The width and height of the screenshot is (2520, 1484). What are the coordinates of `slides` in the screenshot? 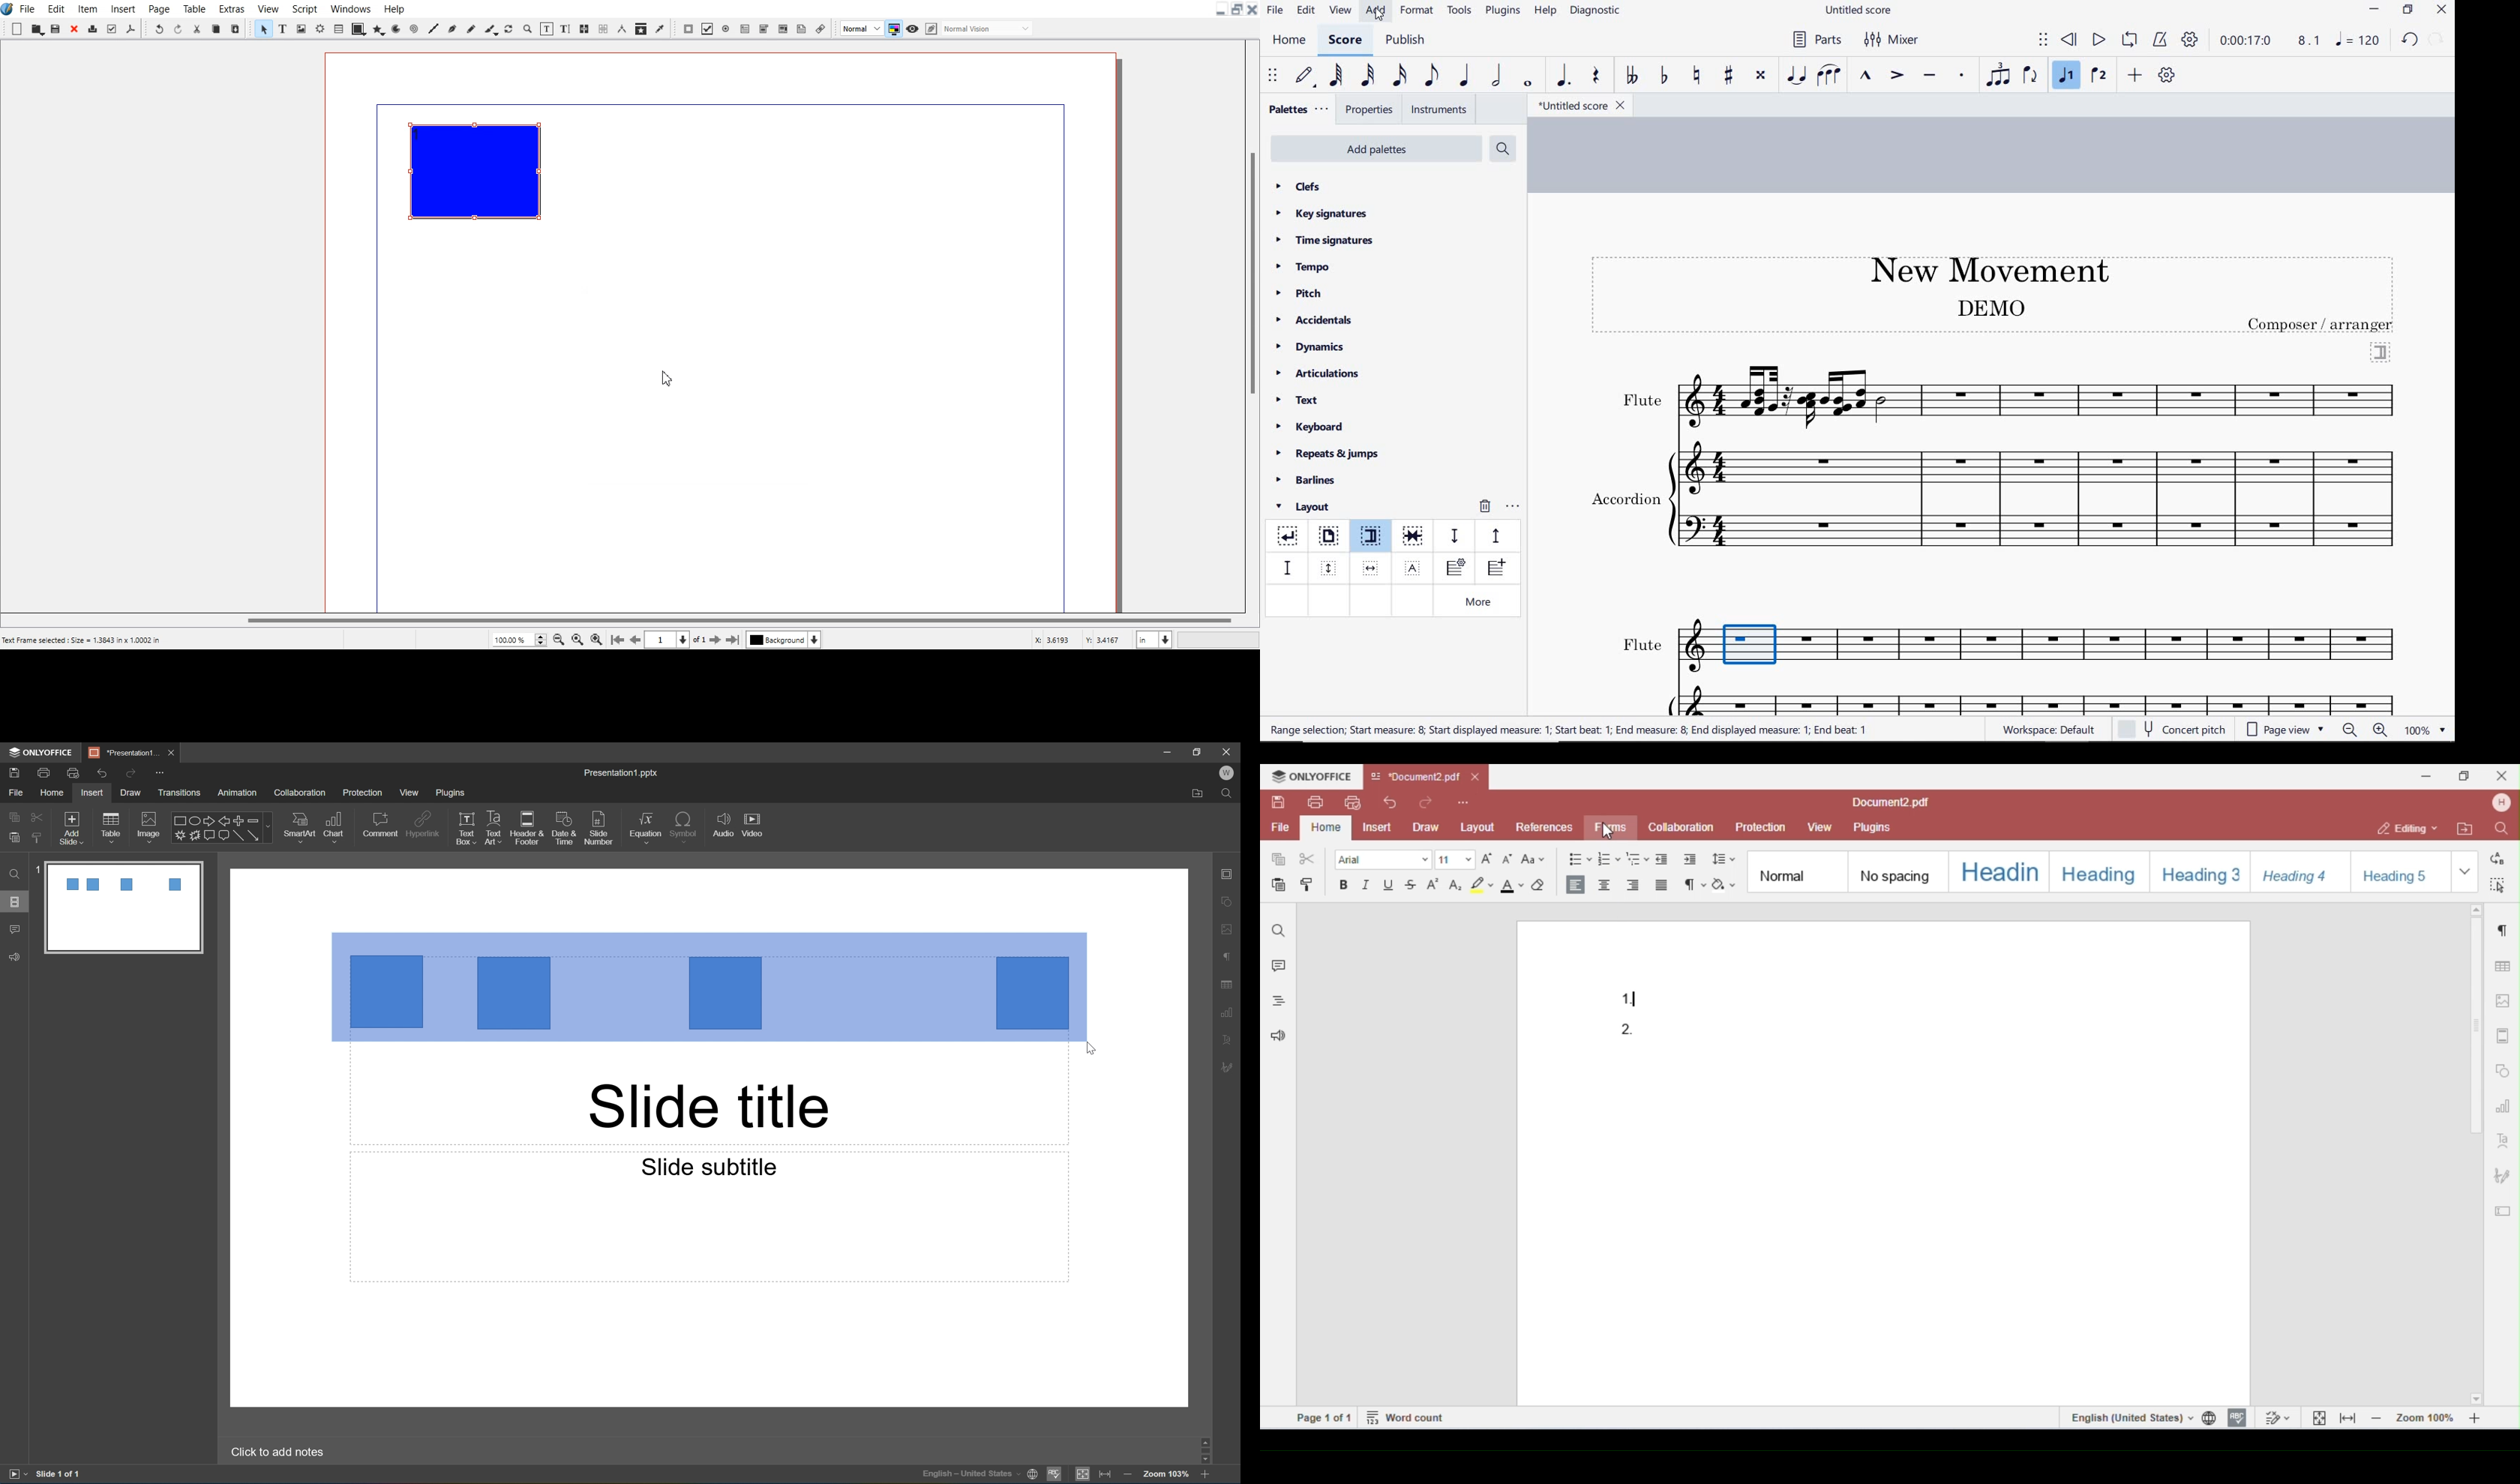 It's located at (17, 902).